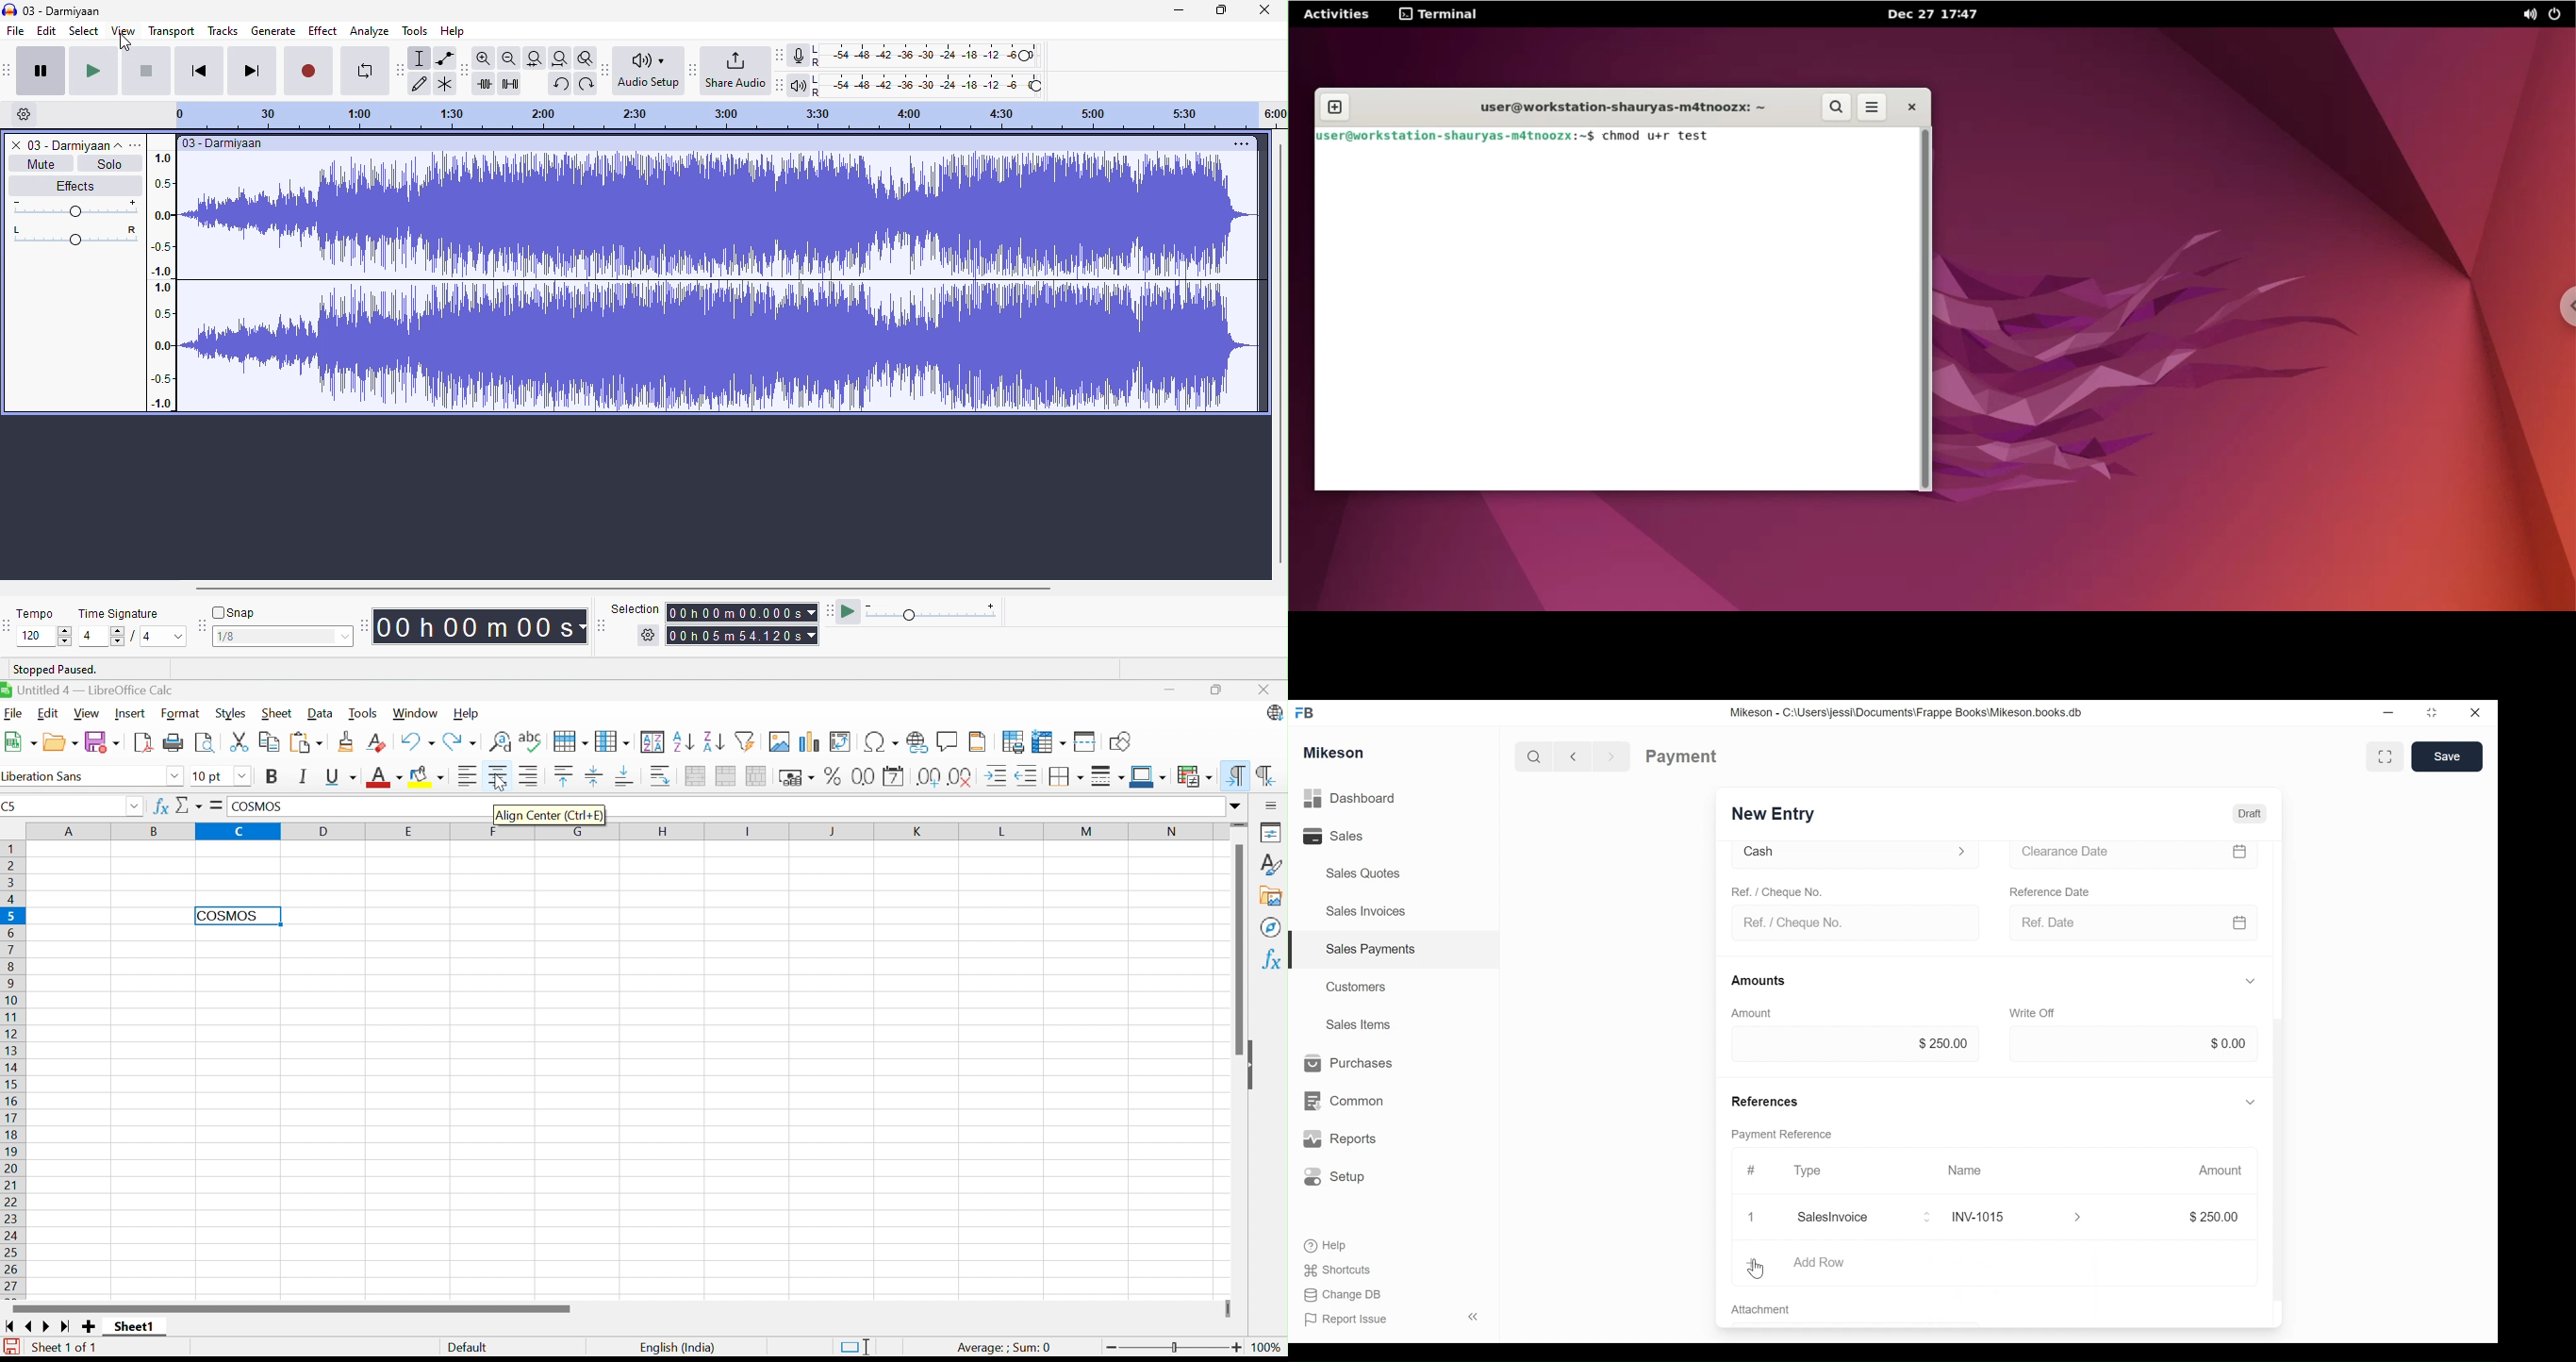 This screenshot has height=1372, width=2576. I want to click on select, so click(83, 32).